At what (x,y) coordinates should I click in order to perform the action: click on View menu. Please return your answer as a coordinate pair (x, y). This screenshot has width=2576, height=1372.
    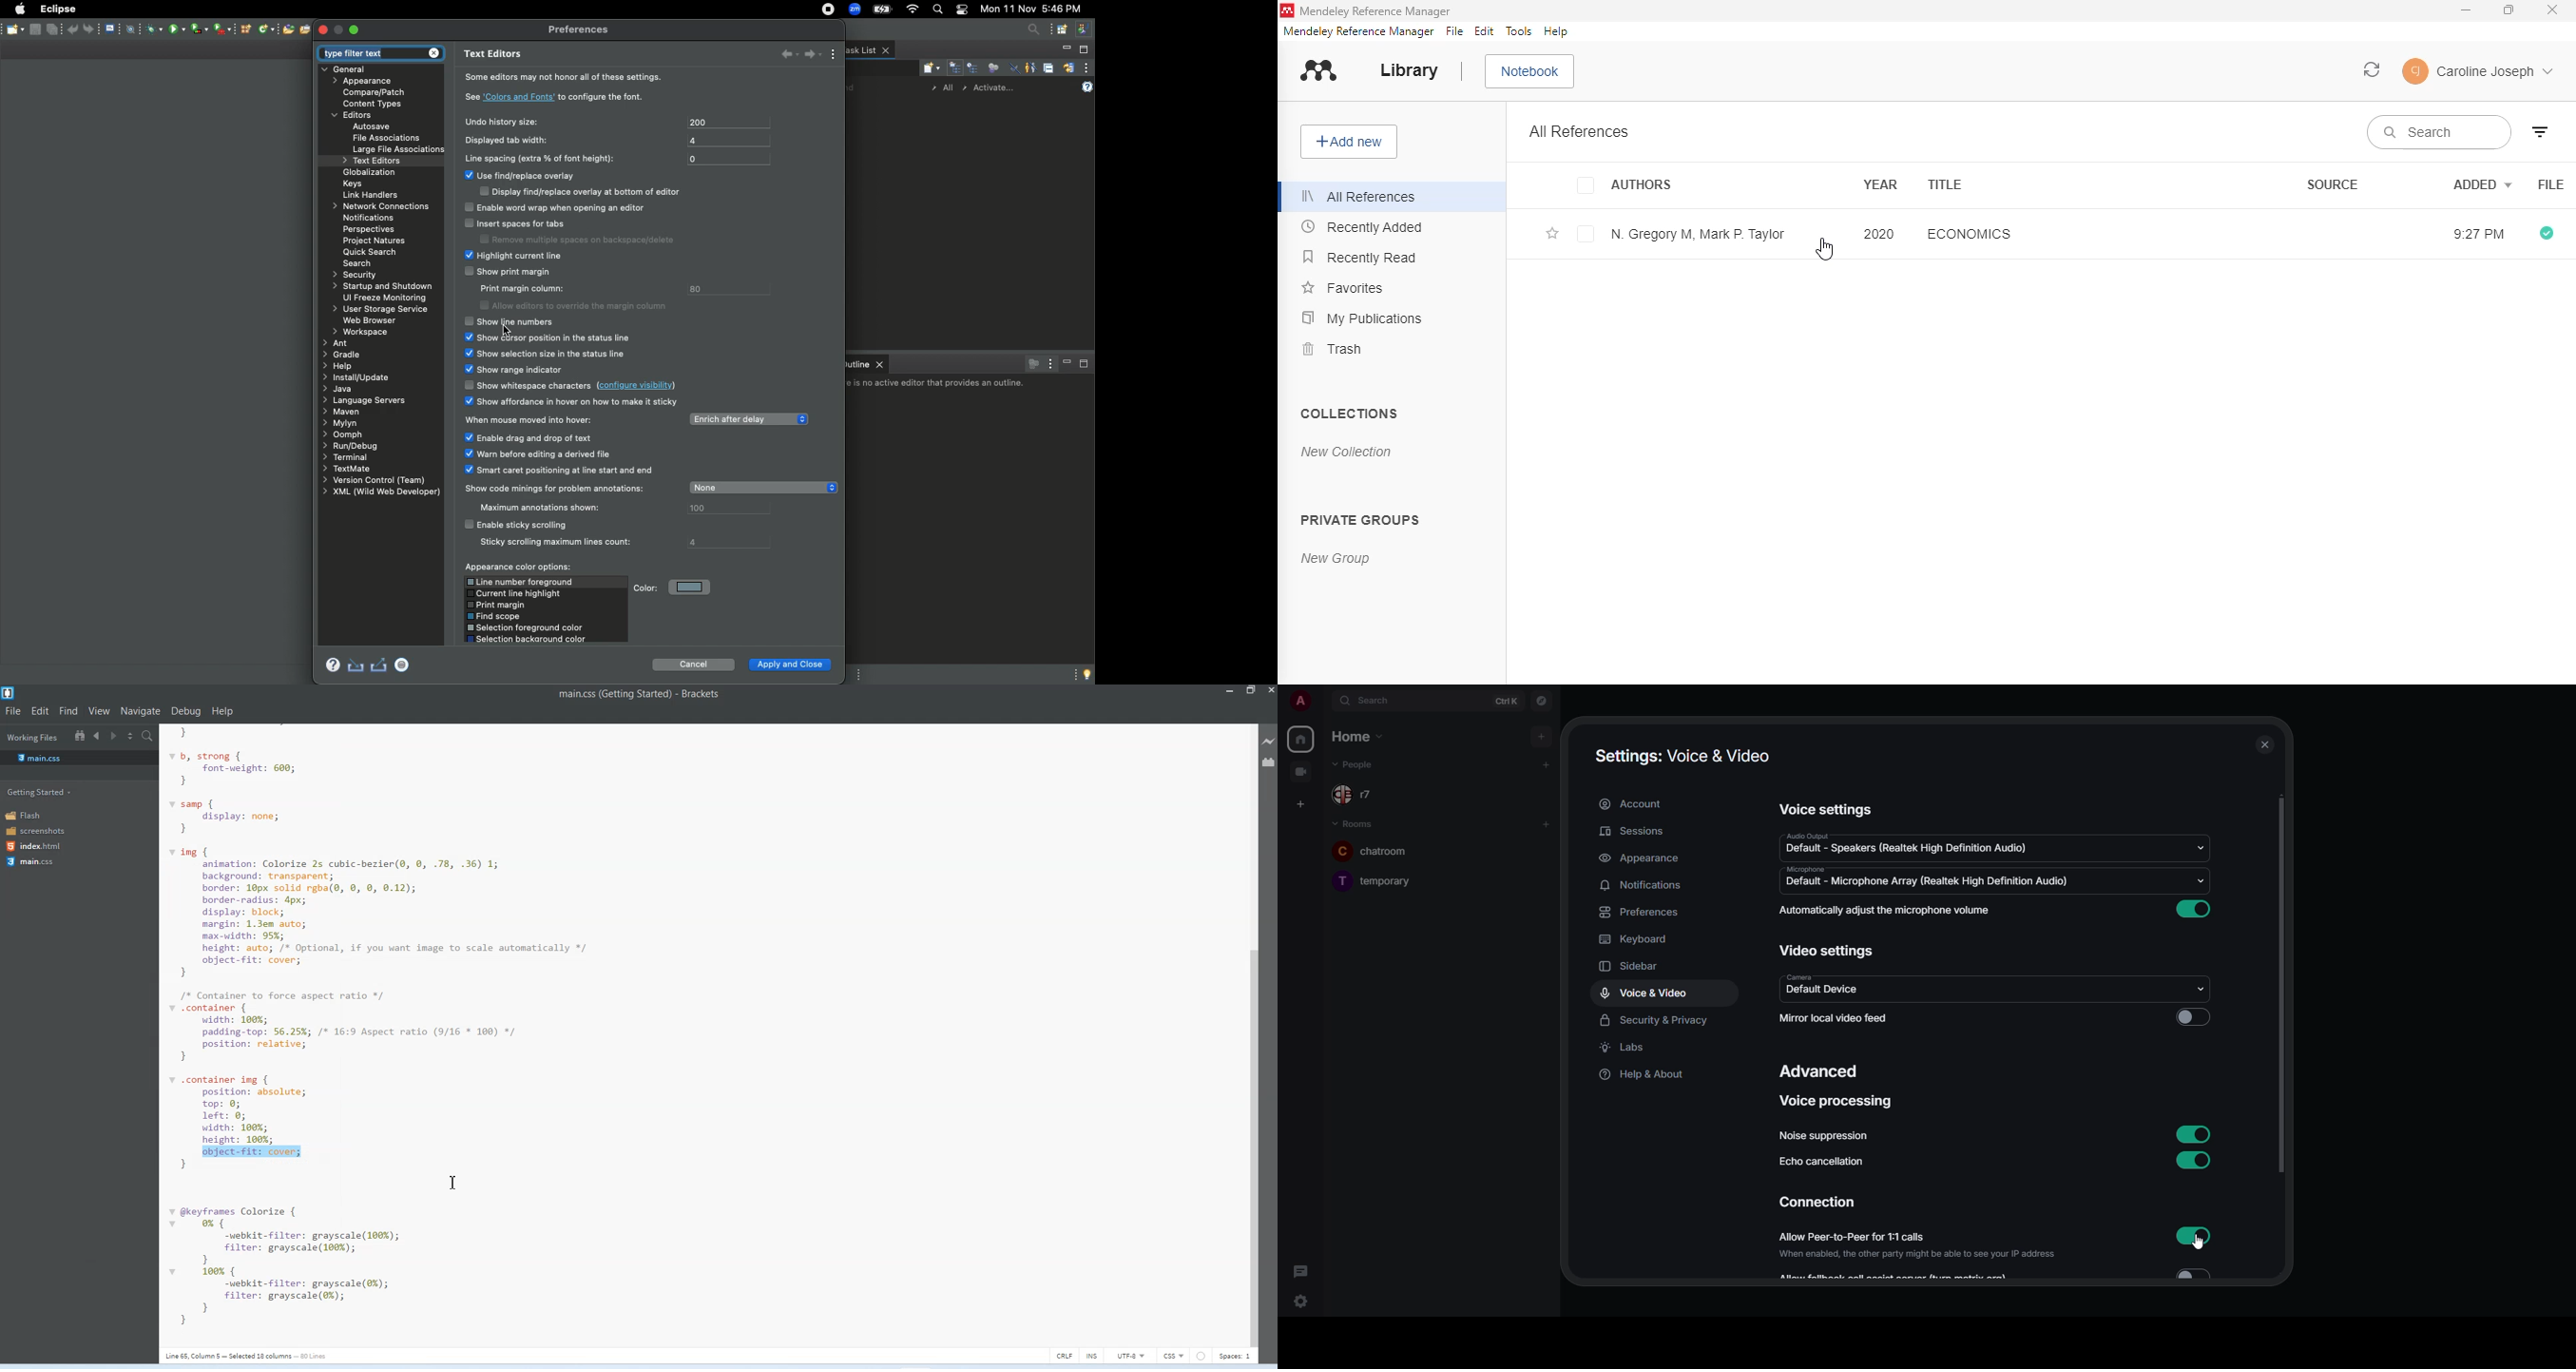
    Looking at the image, I should click on (834, 54).